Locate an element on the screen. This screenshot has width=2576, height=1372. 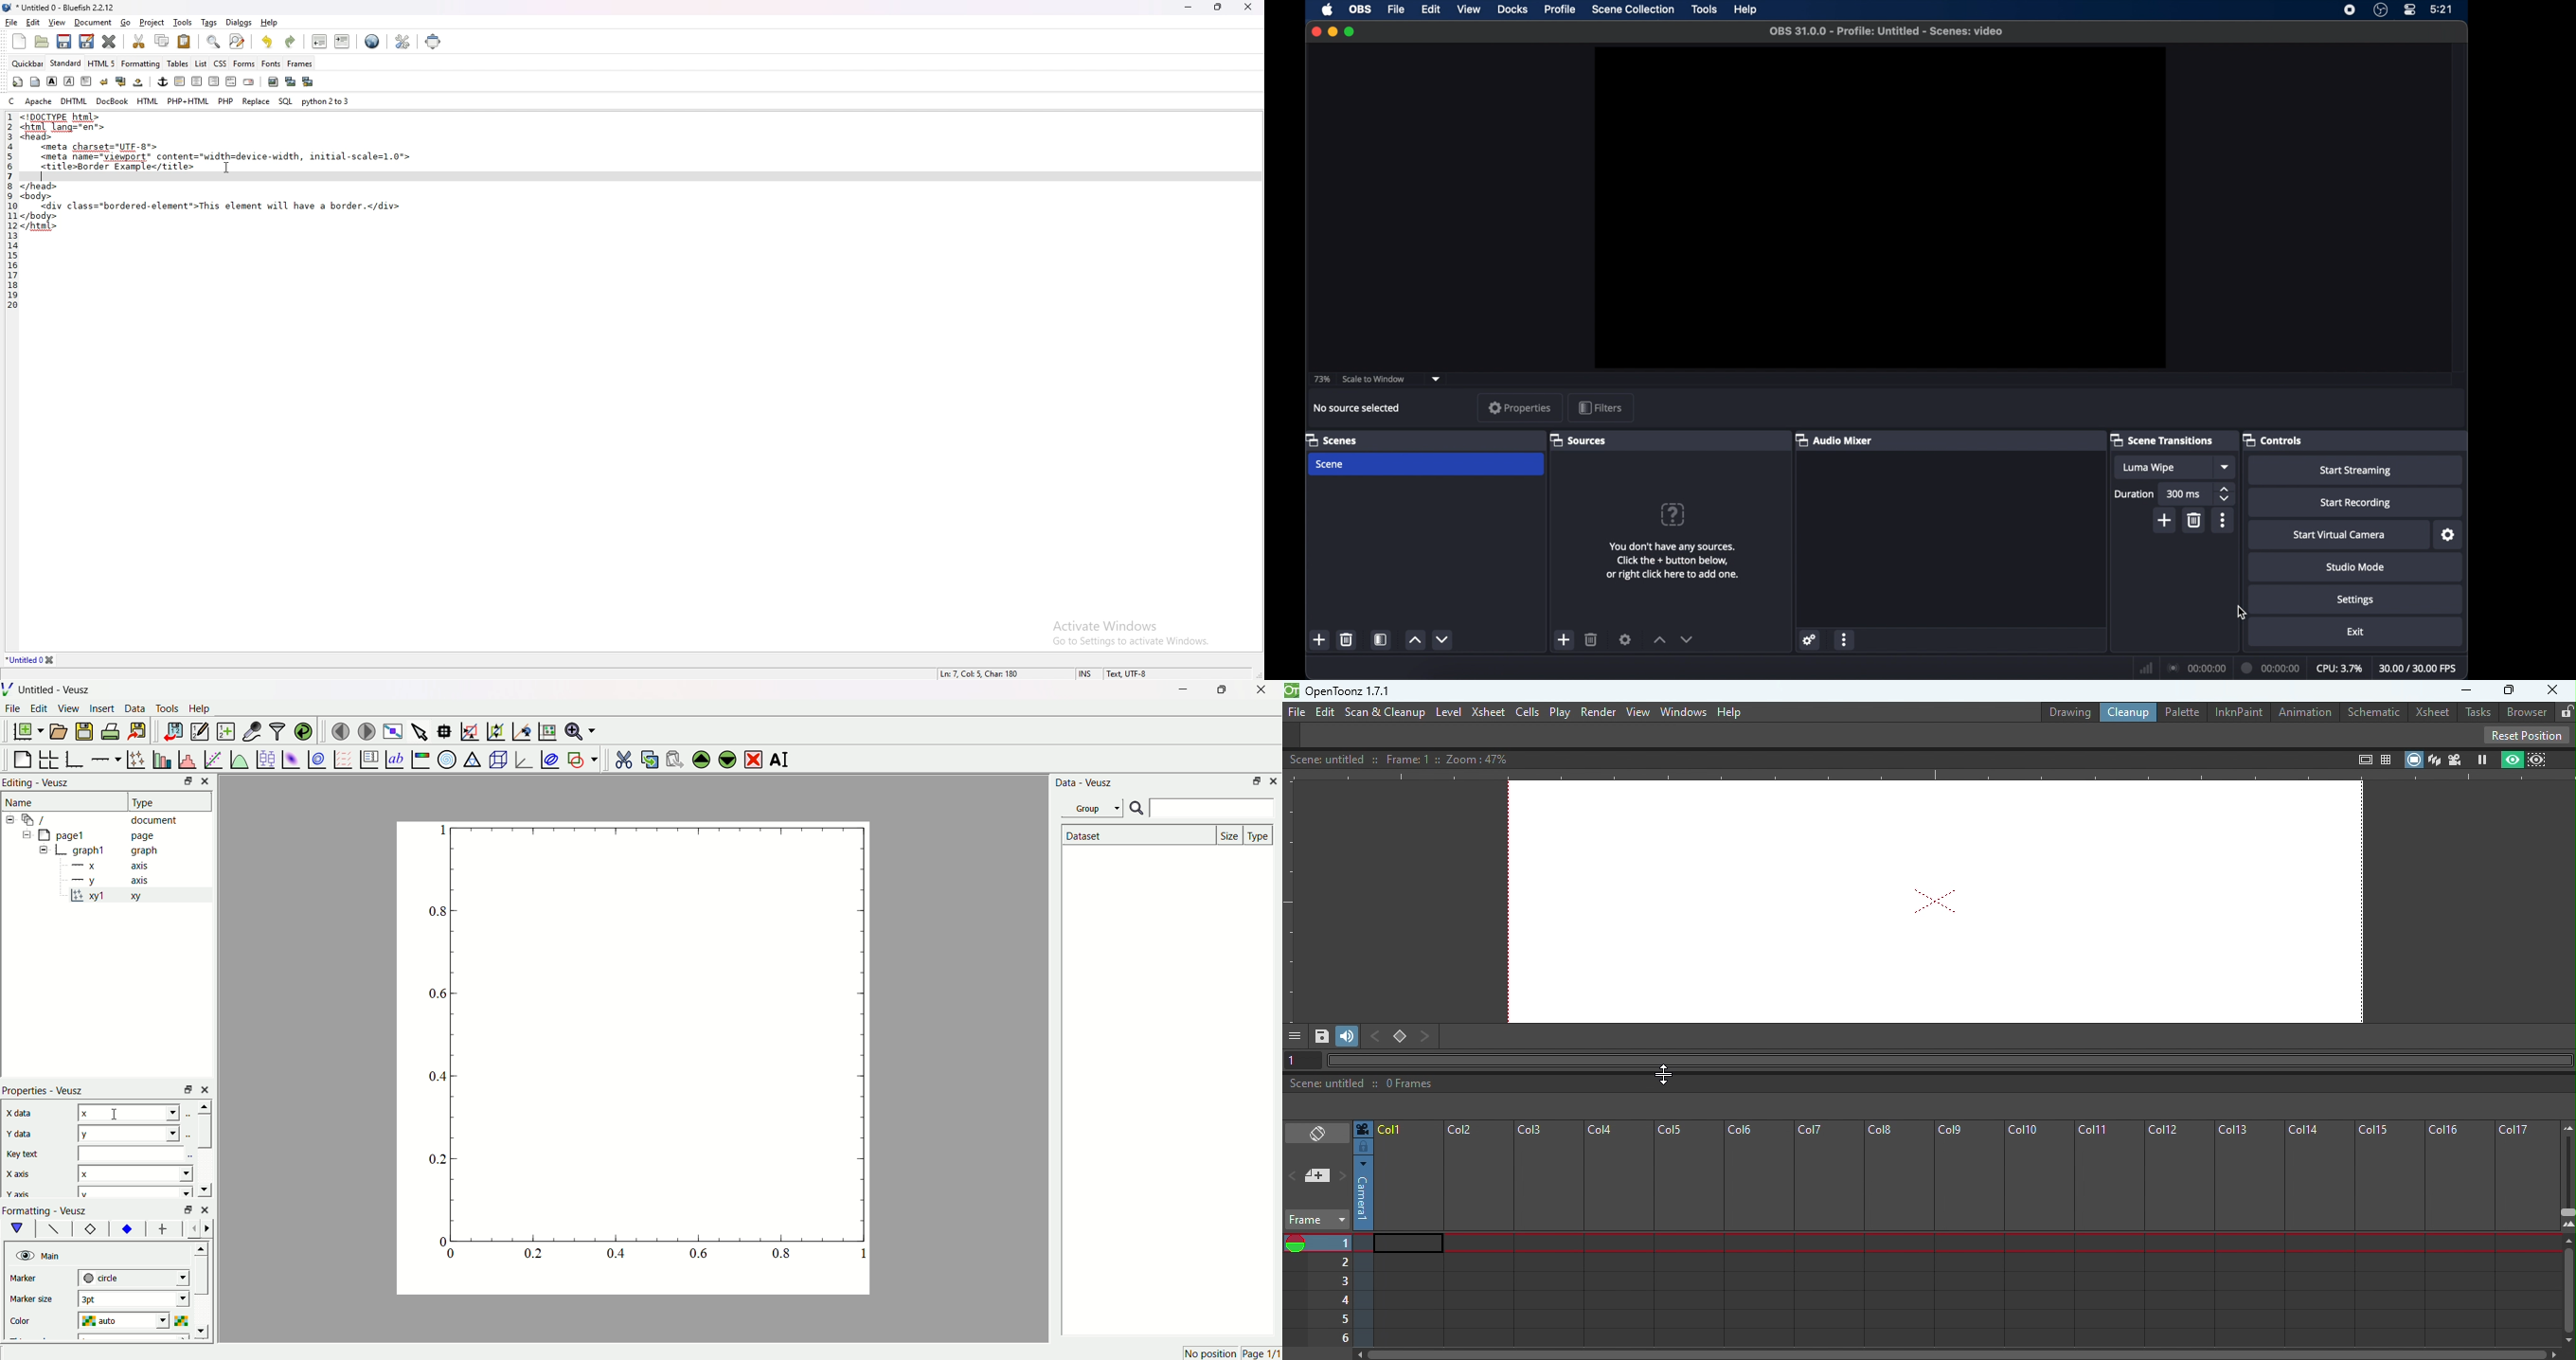
luma wipe is located at coordinates (2149, 468).